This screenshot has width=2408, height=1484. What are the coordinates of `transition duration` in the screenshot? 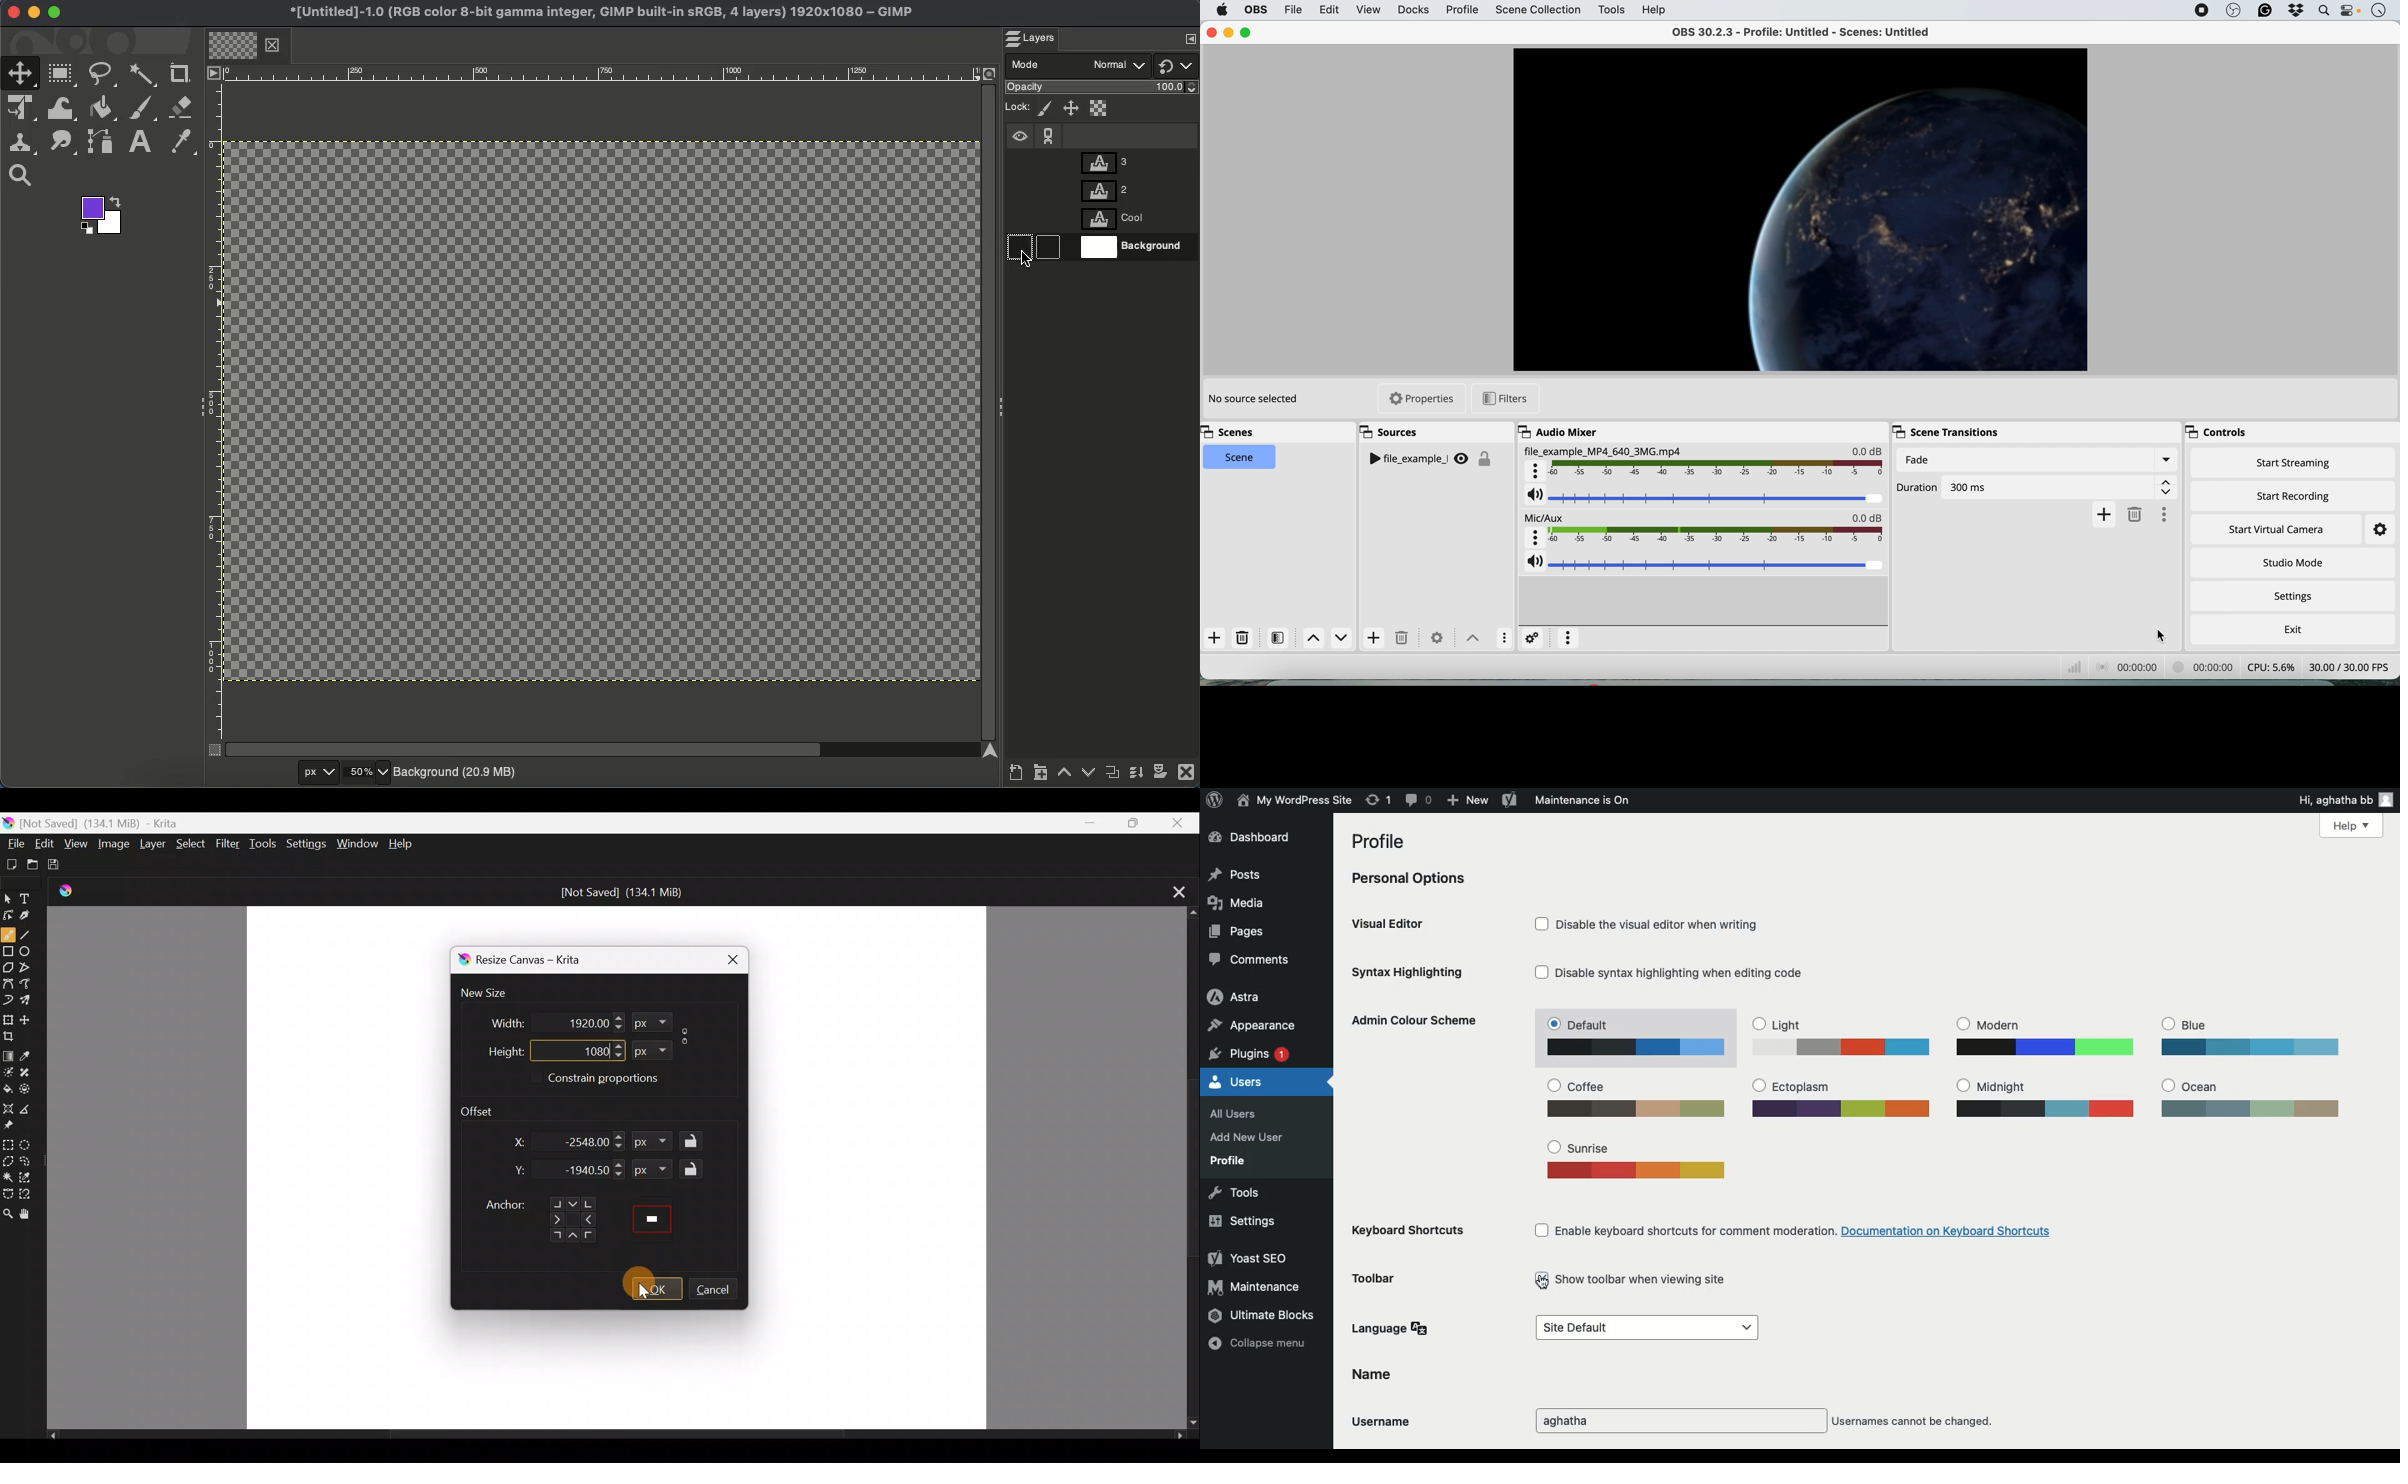 It's located at (2039, 485).